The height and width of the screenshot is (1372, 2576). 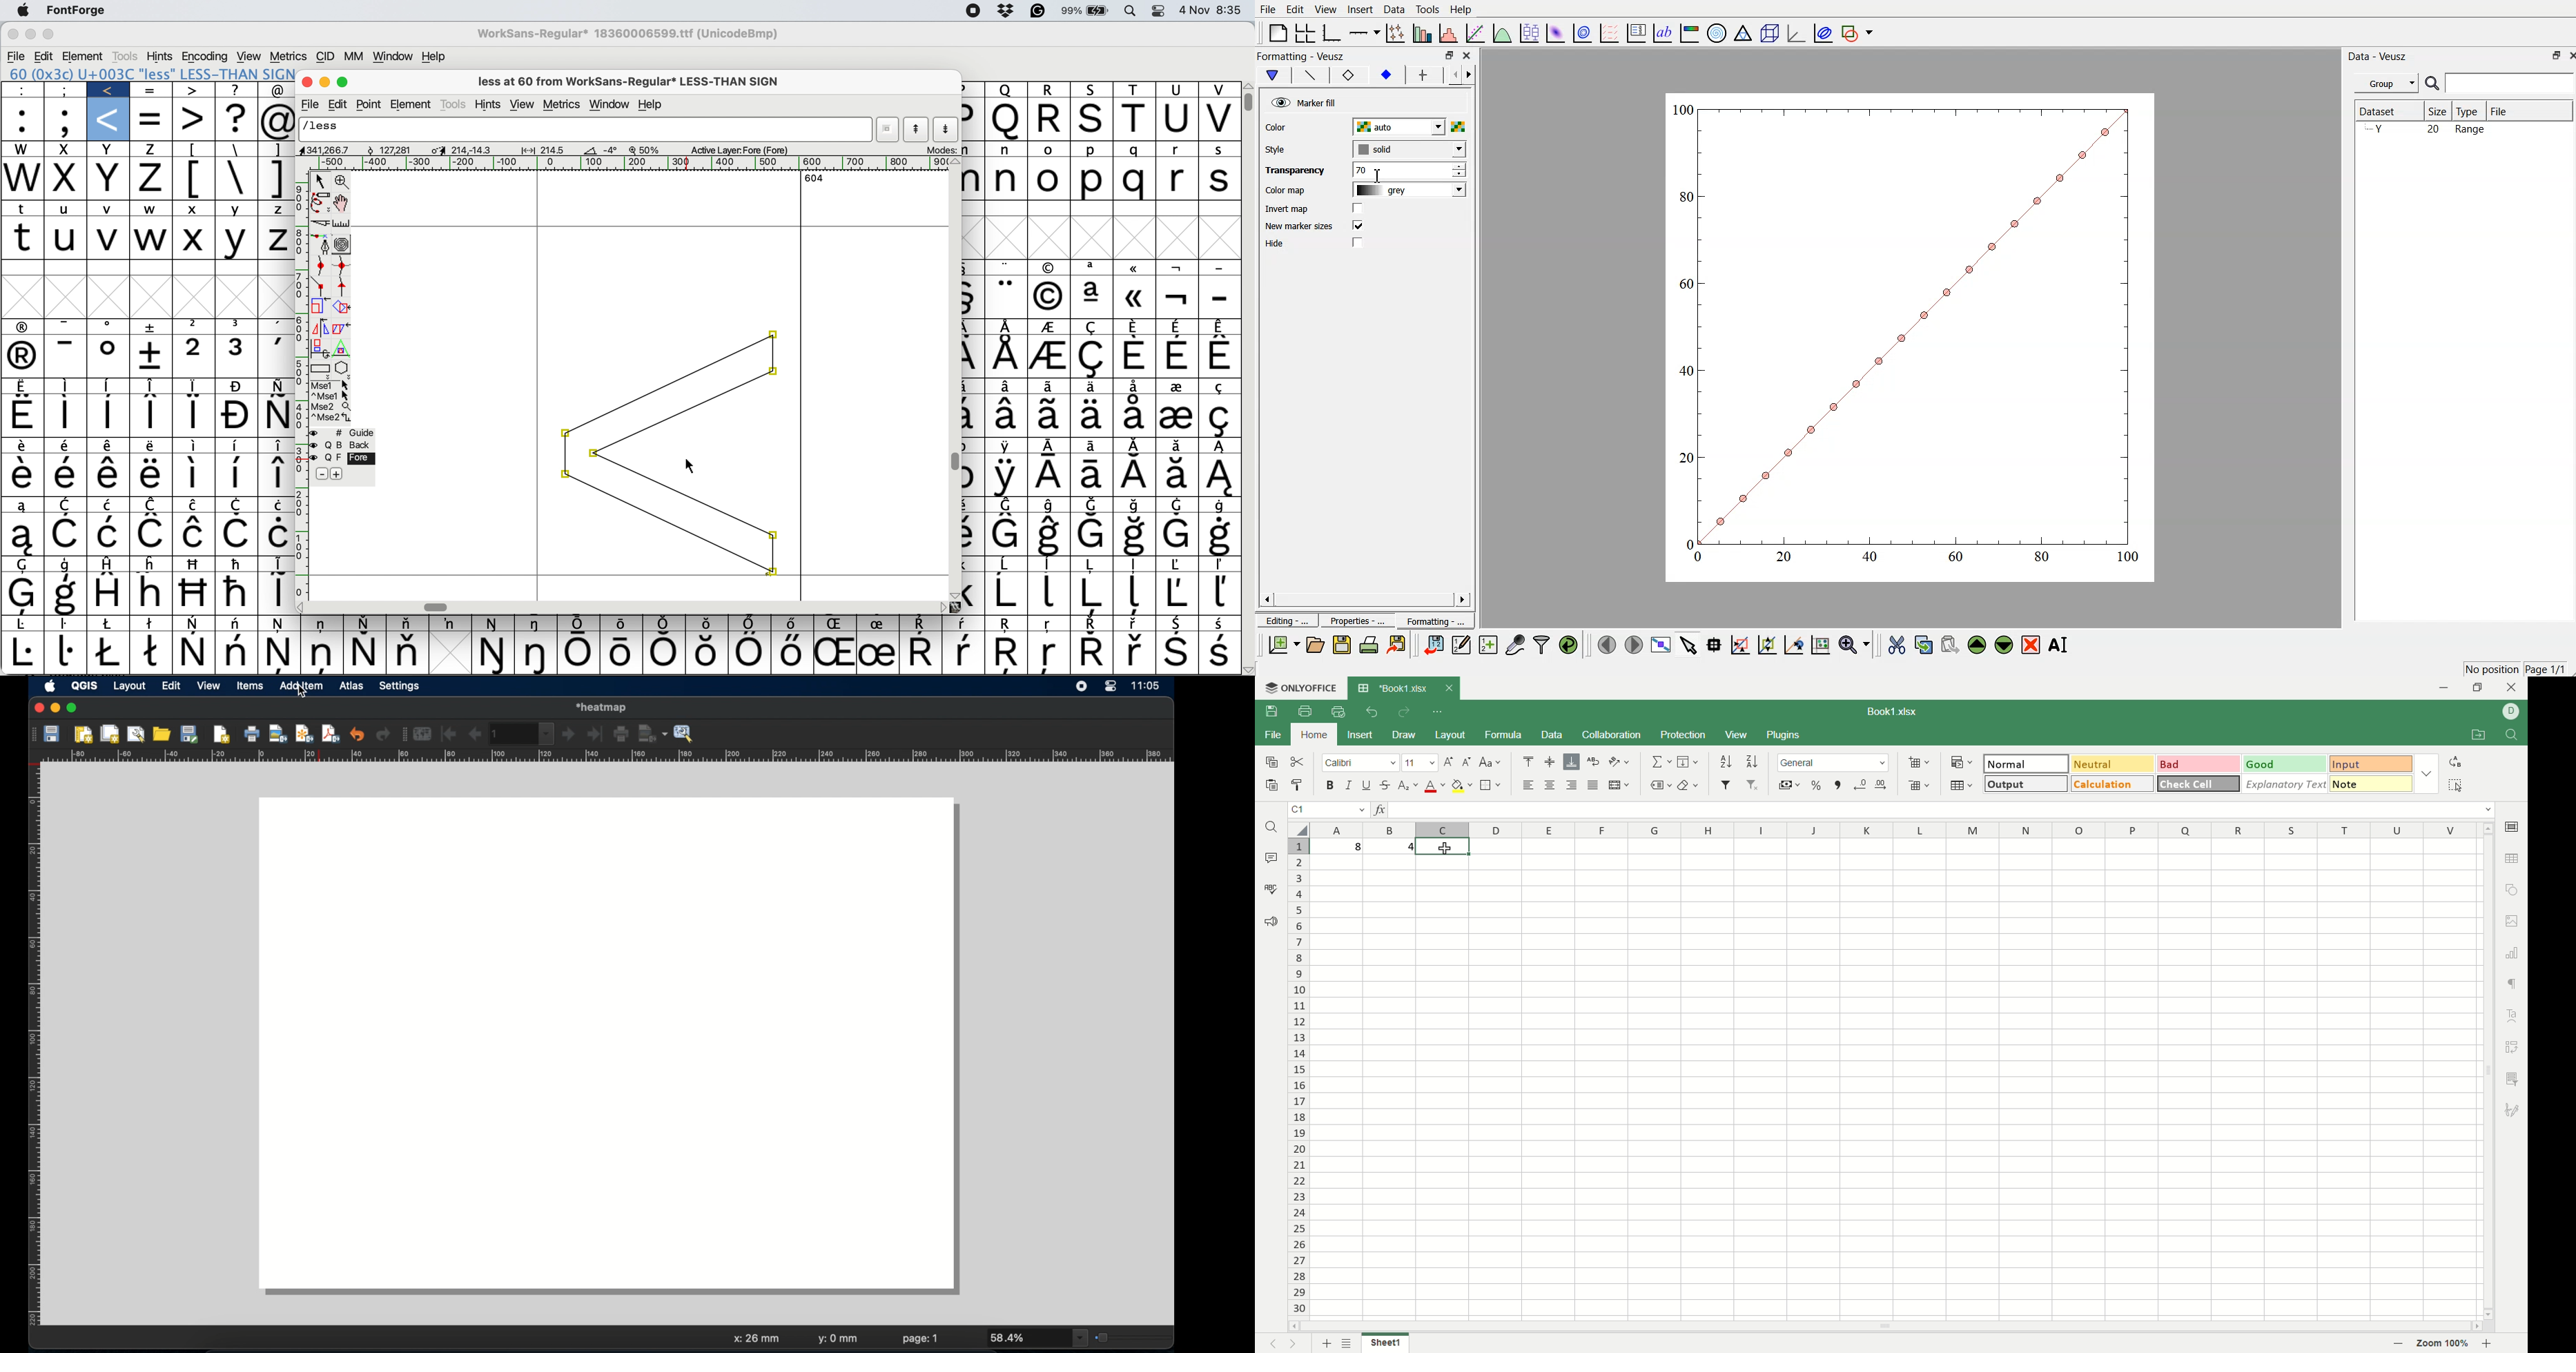 I want to click on change case, so click(x=1490, y=762).